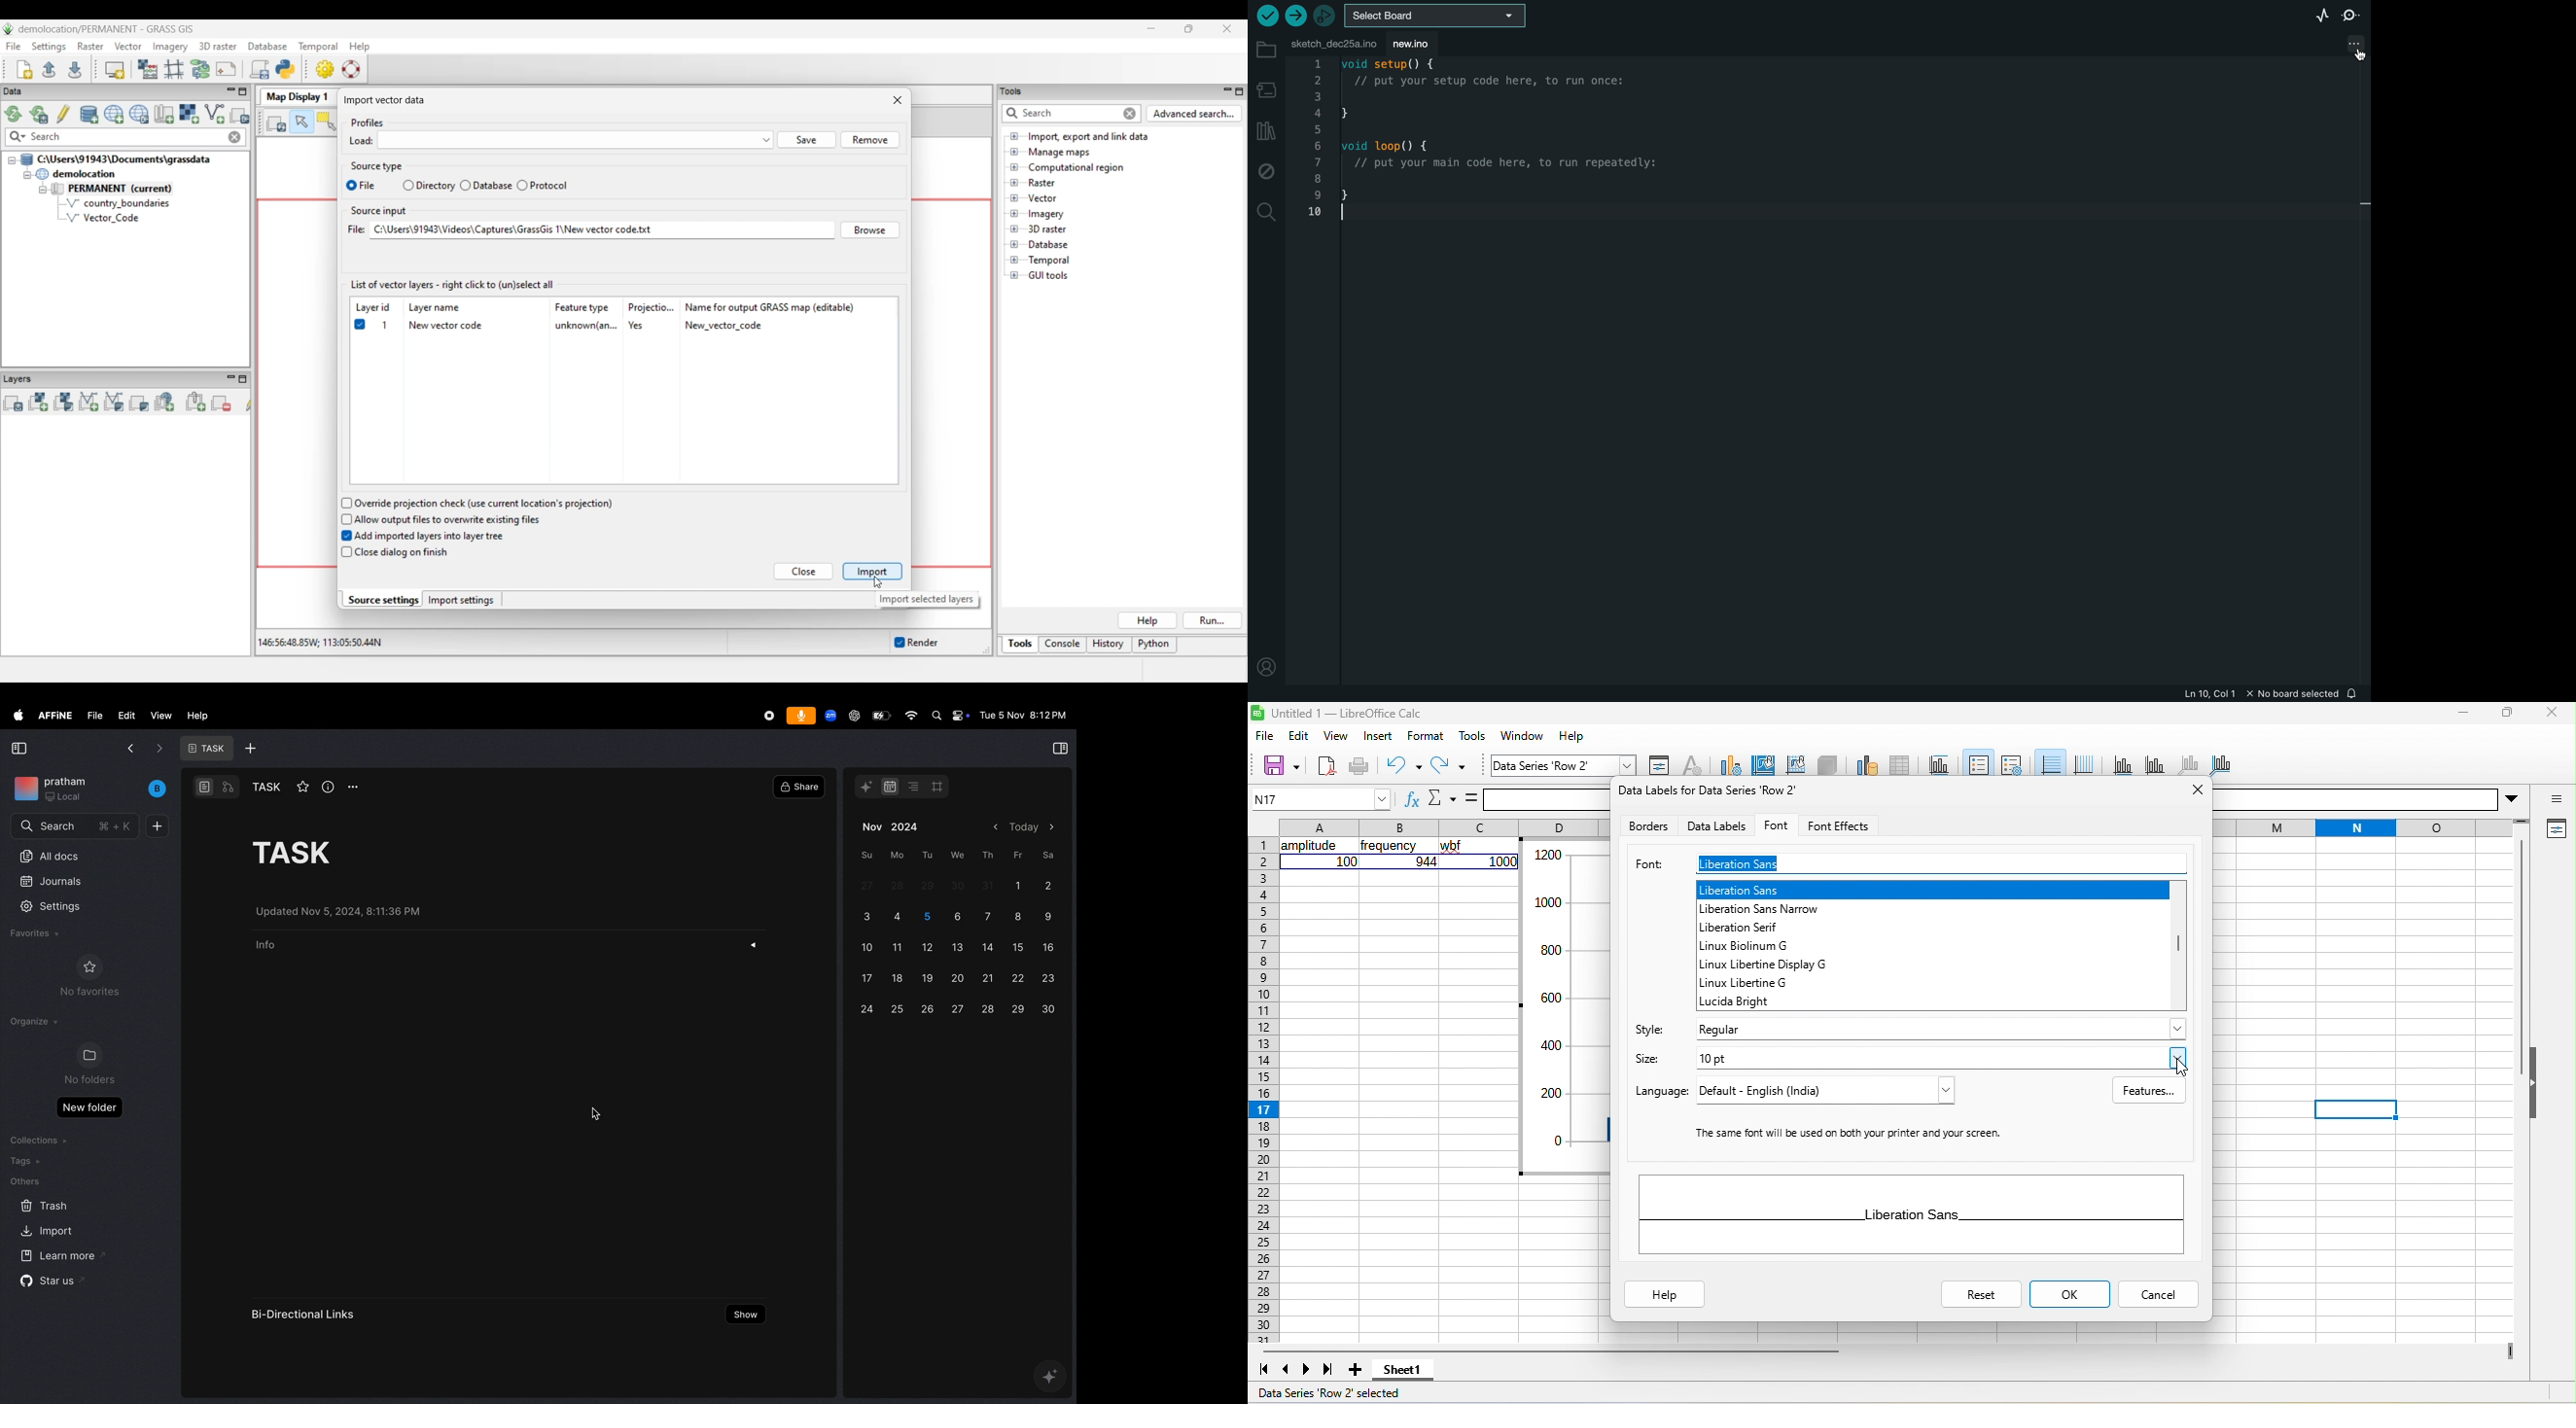 This screenshot has width=2576, height=1428. Describe the element at coordinates (1937, 1026) in the screenshot. I see `regular` at that location.